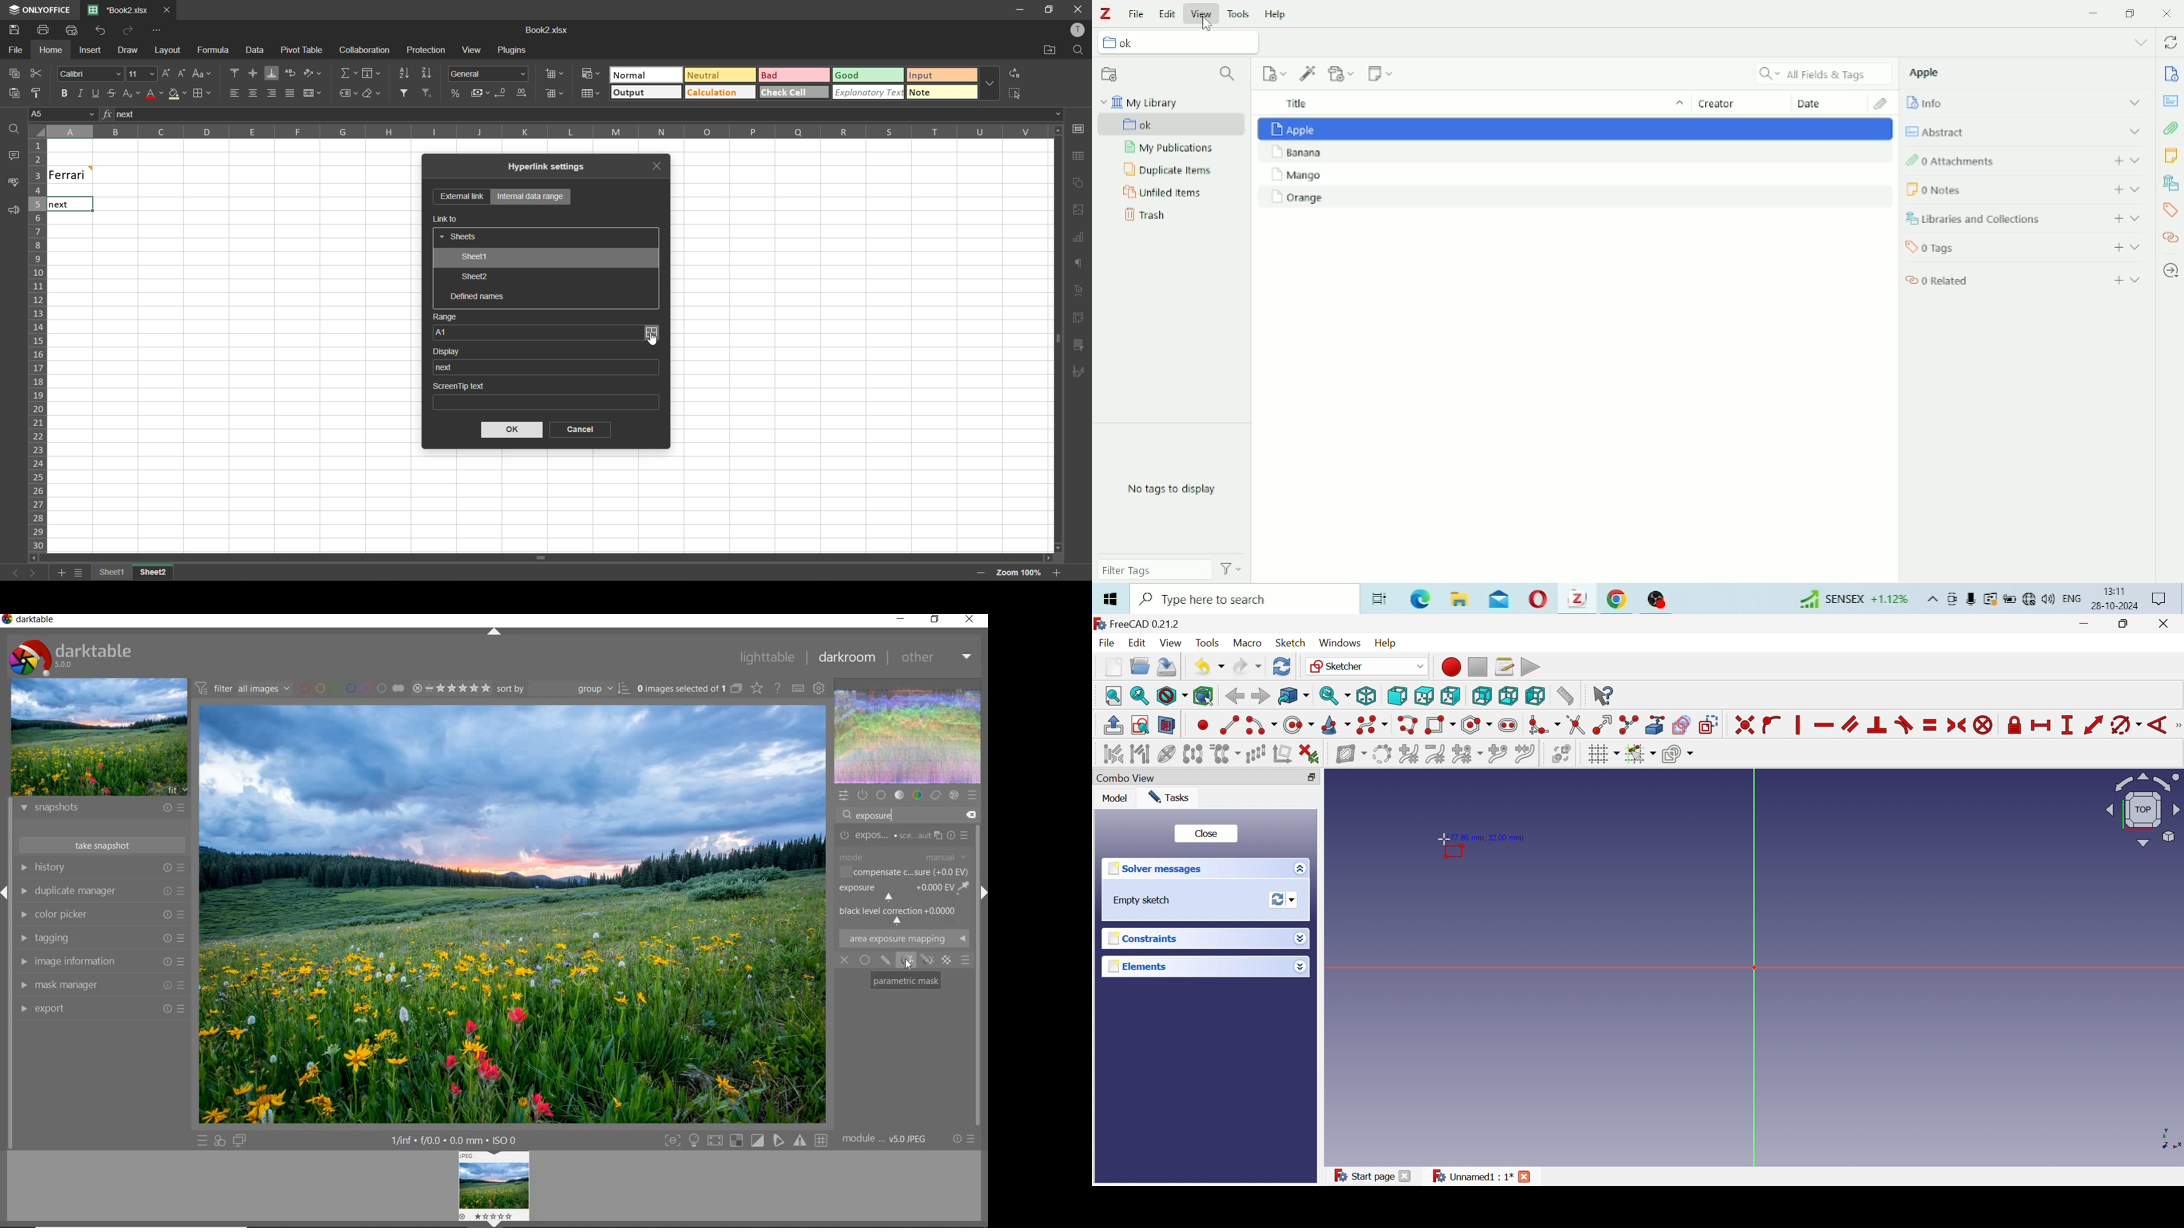  Describe the element at coordinates (1290, 643) in the screenshot. I see `Sketch` at that location.